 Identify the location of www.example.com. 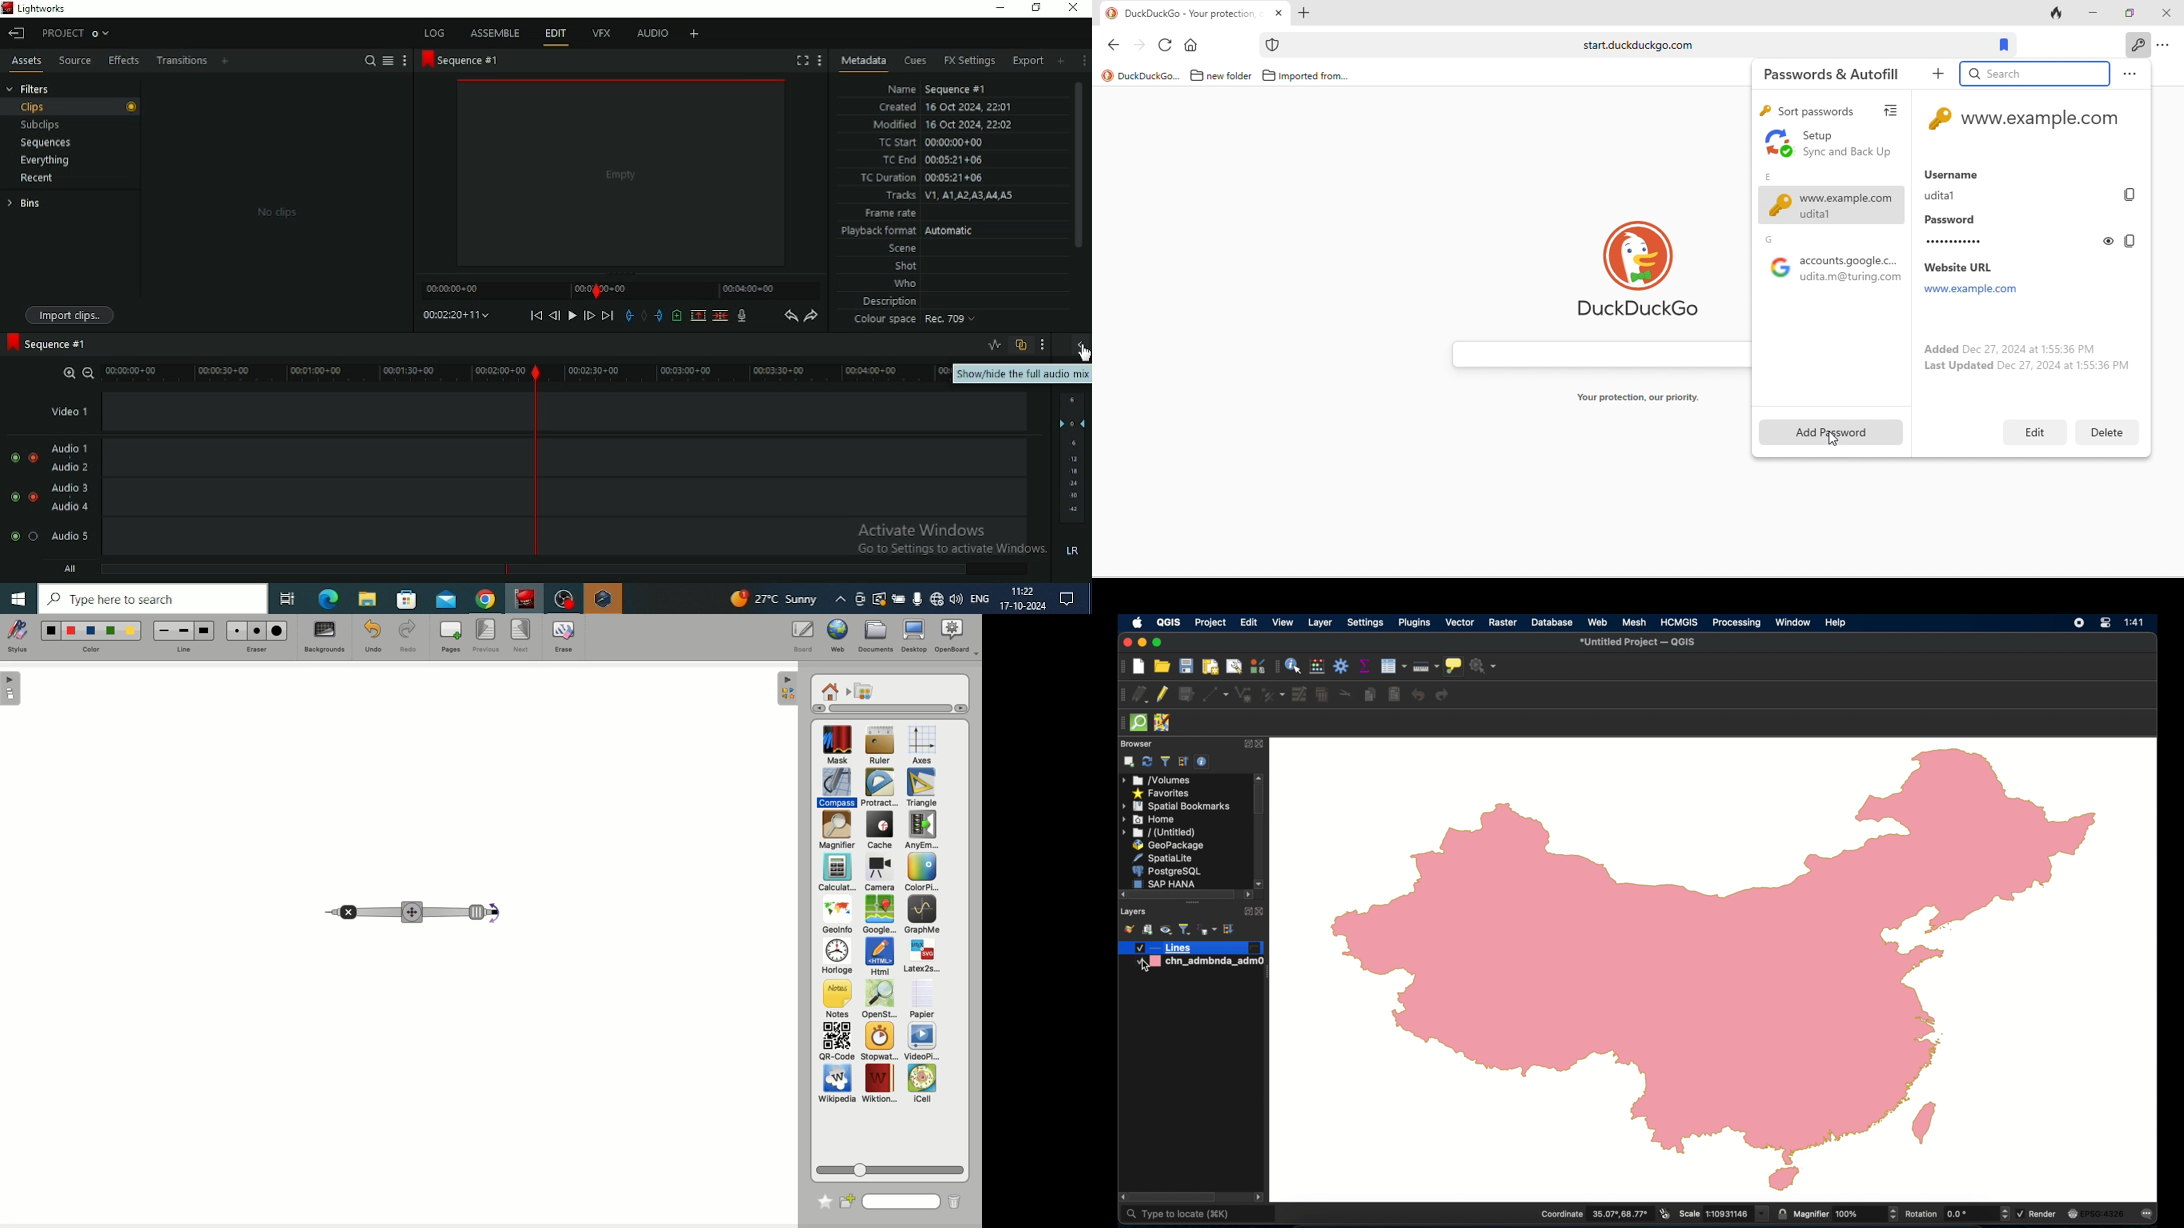
(1970, 291).